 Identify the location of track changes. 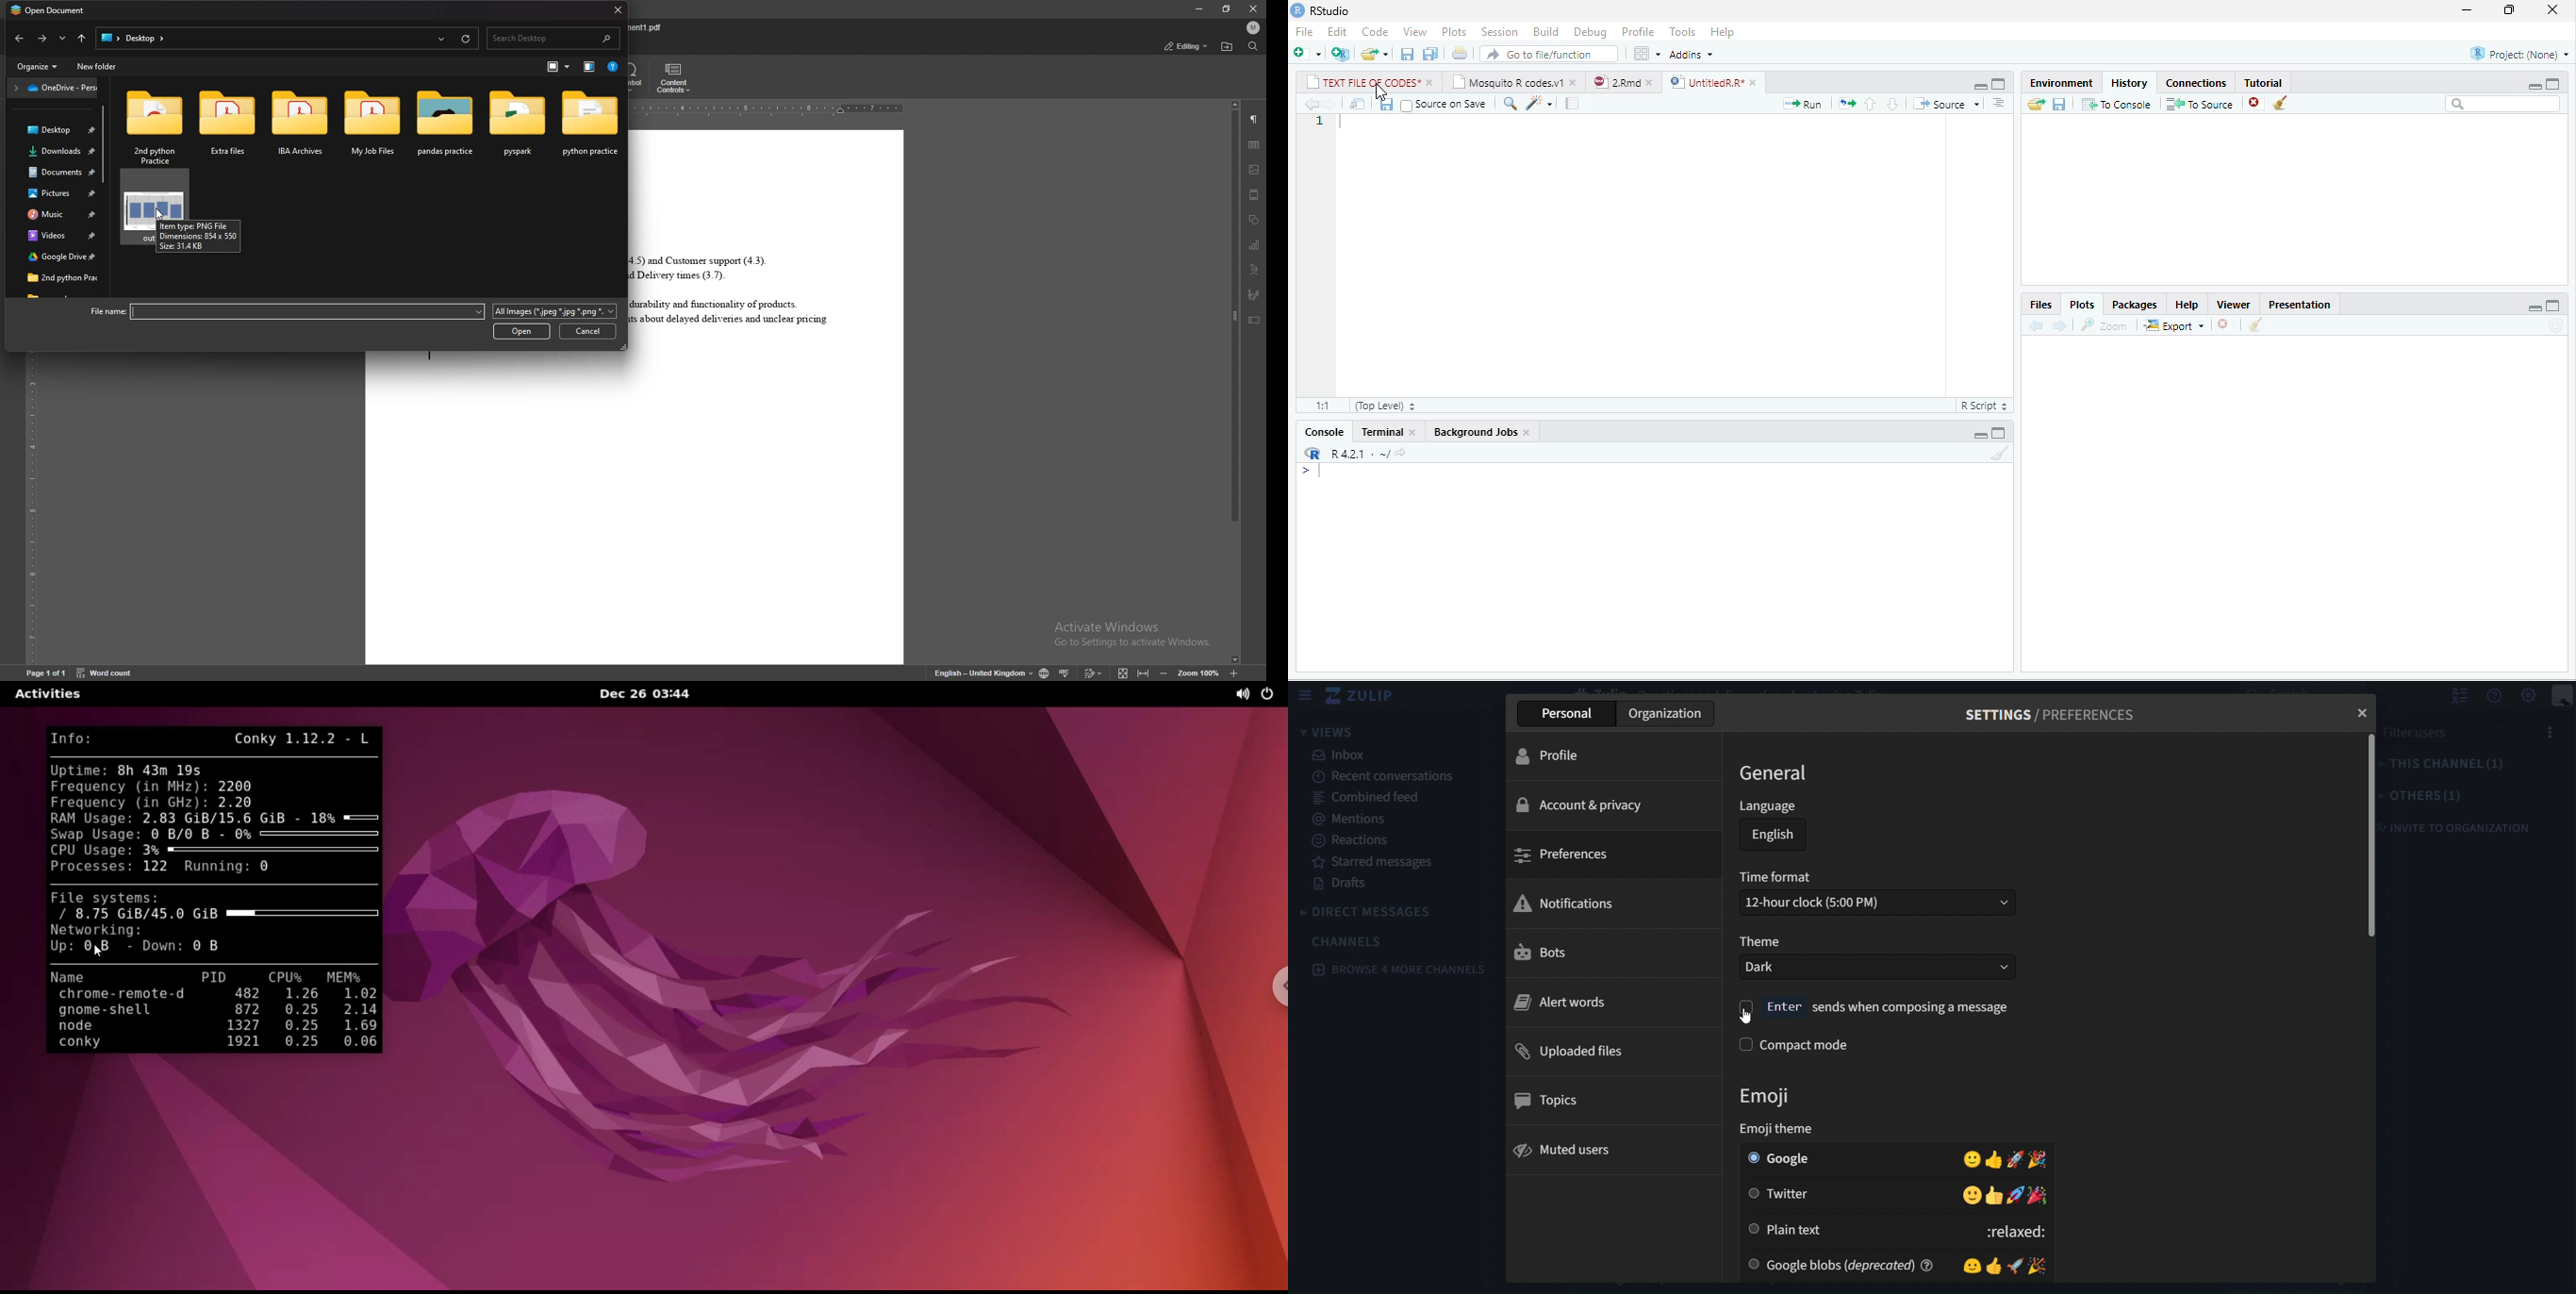
(1094, 672).